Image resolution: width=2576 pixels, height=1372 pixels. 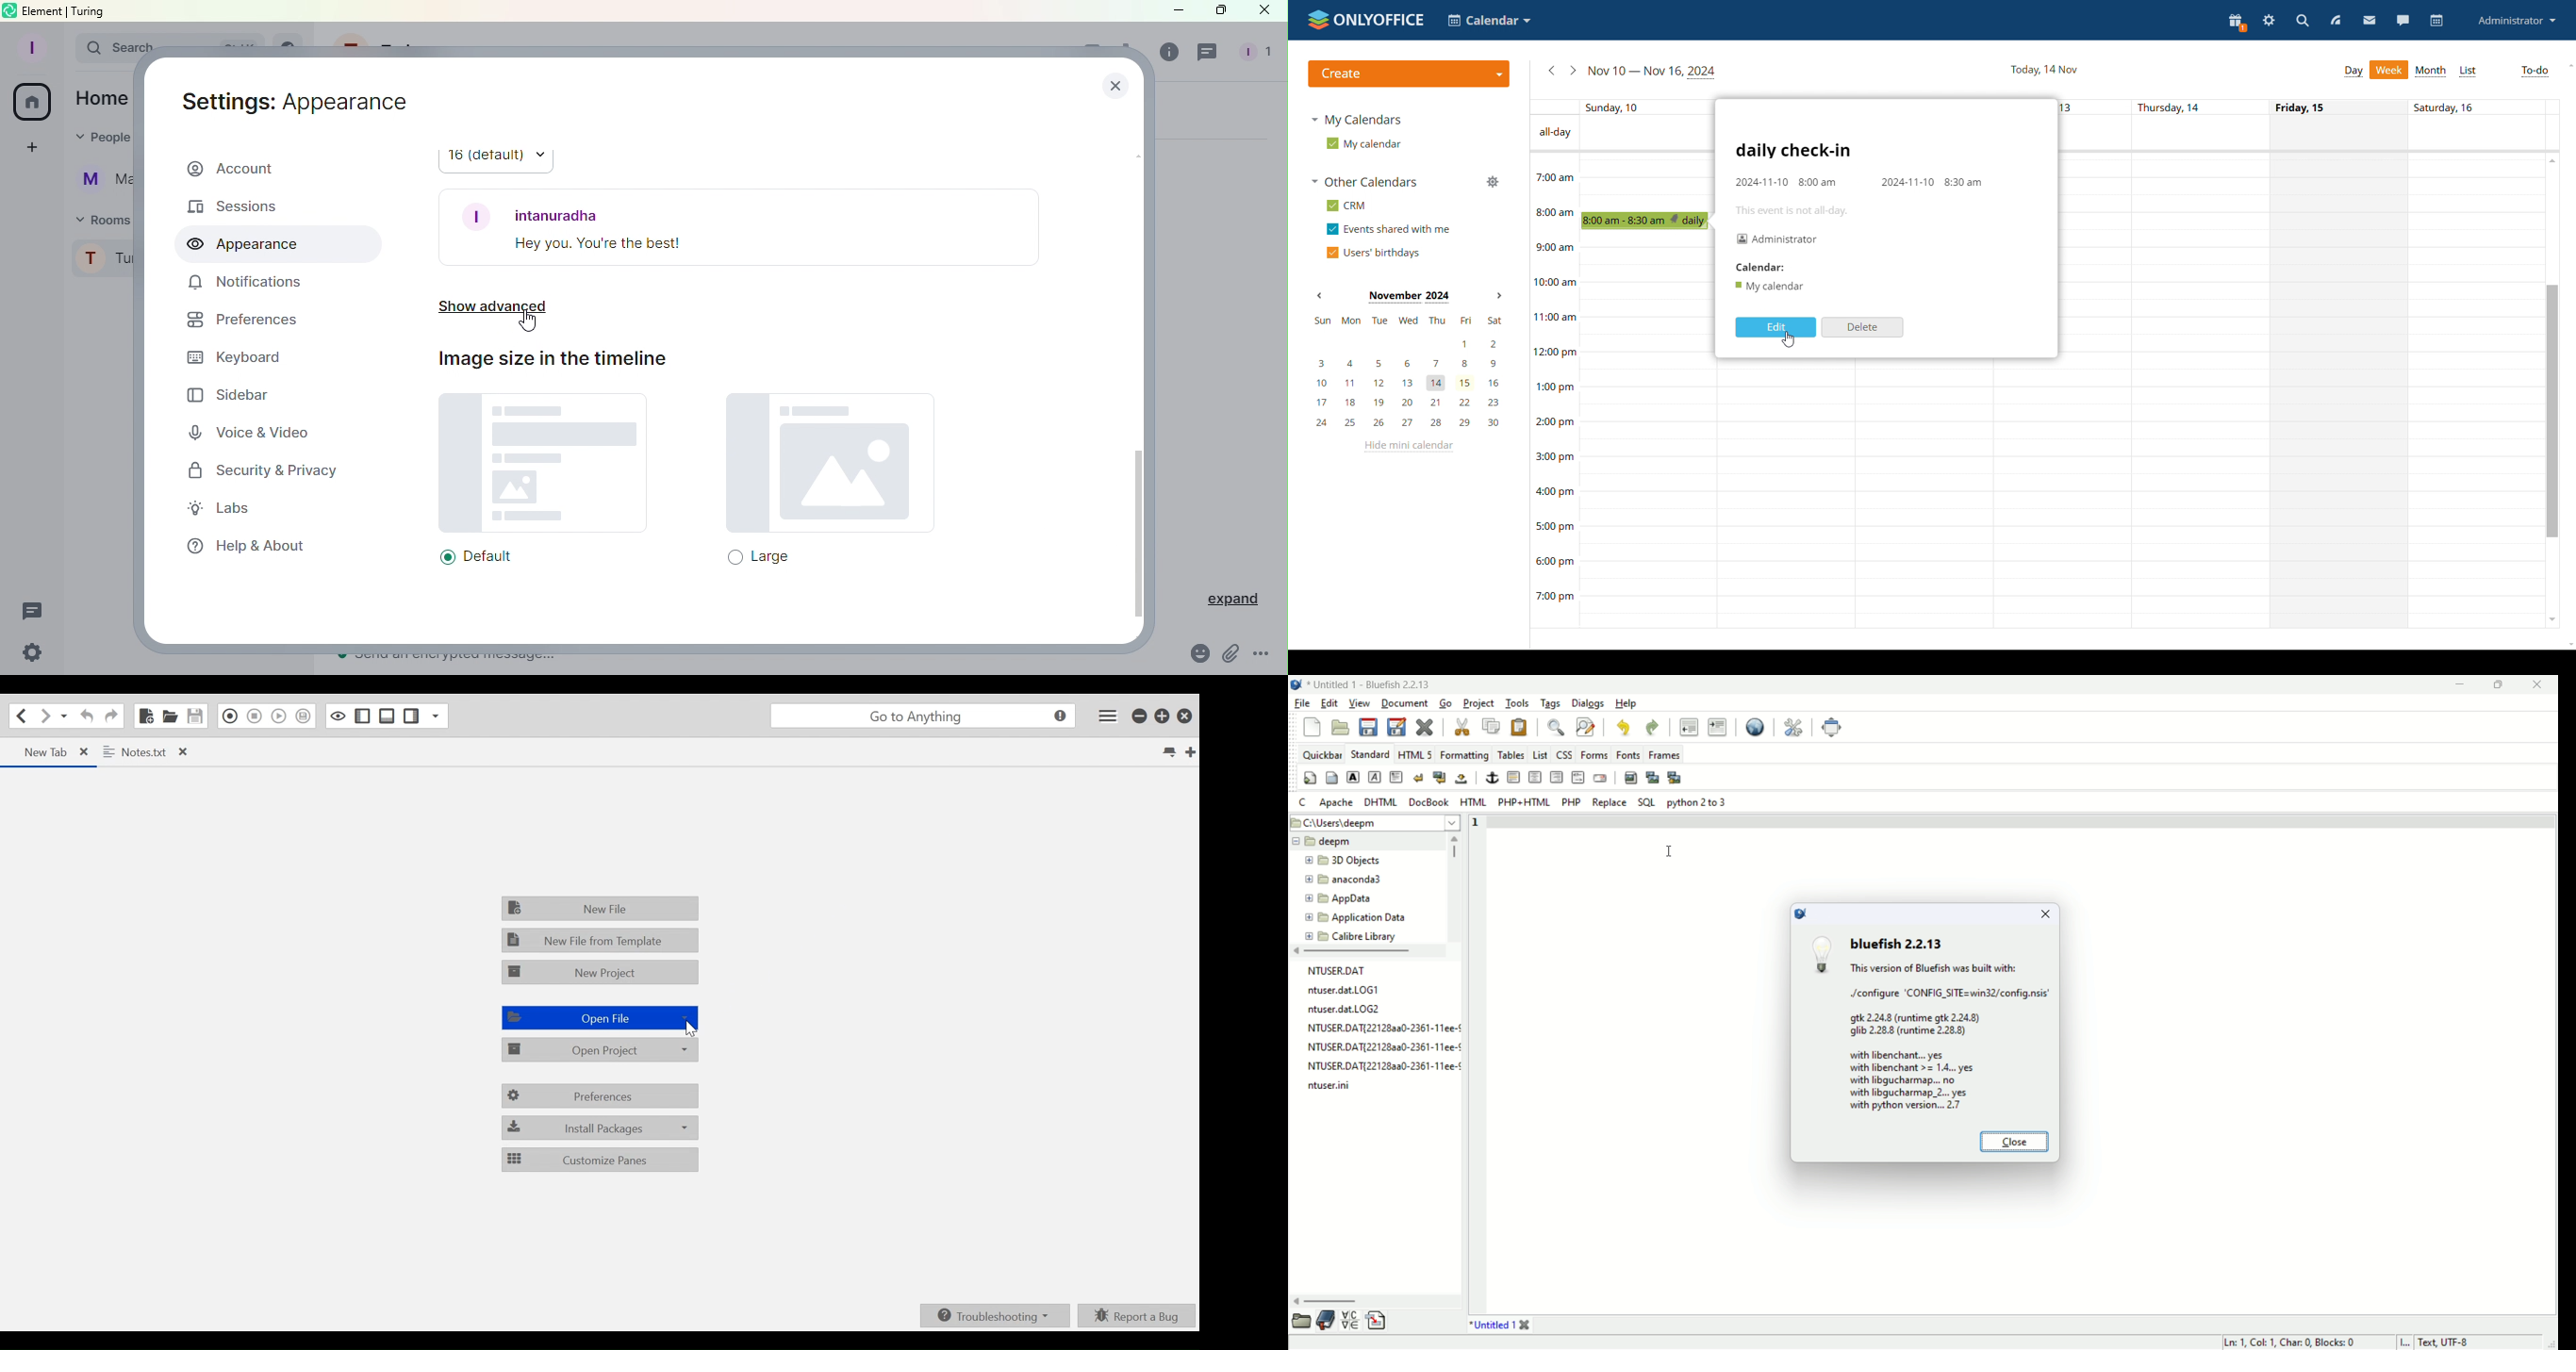 What do you see at coordinates (1267, 656) in the screenshot?
I see `More Options` at bounding box center [1267, 656].